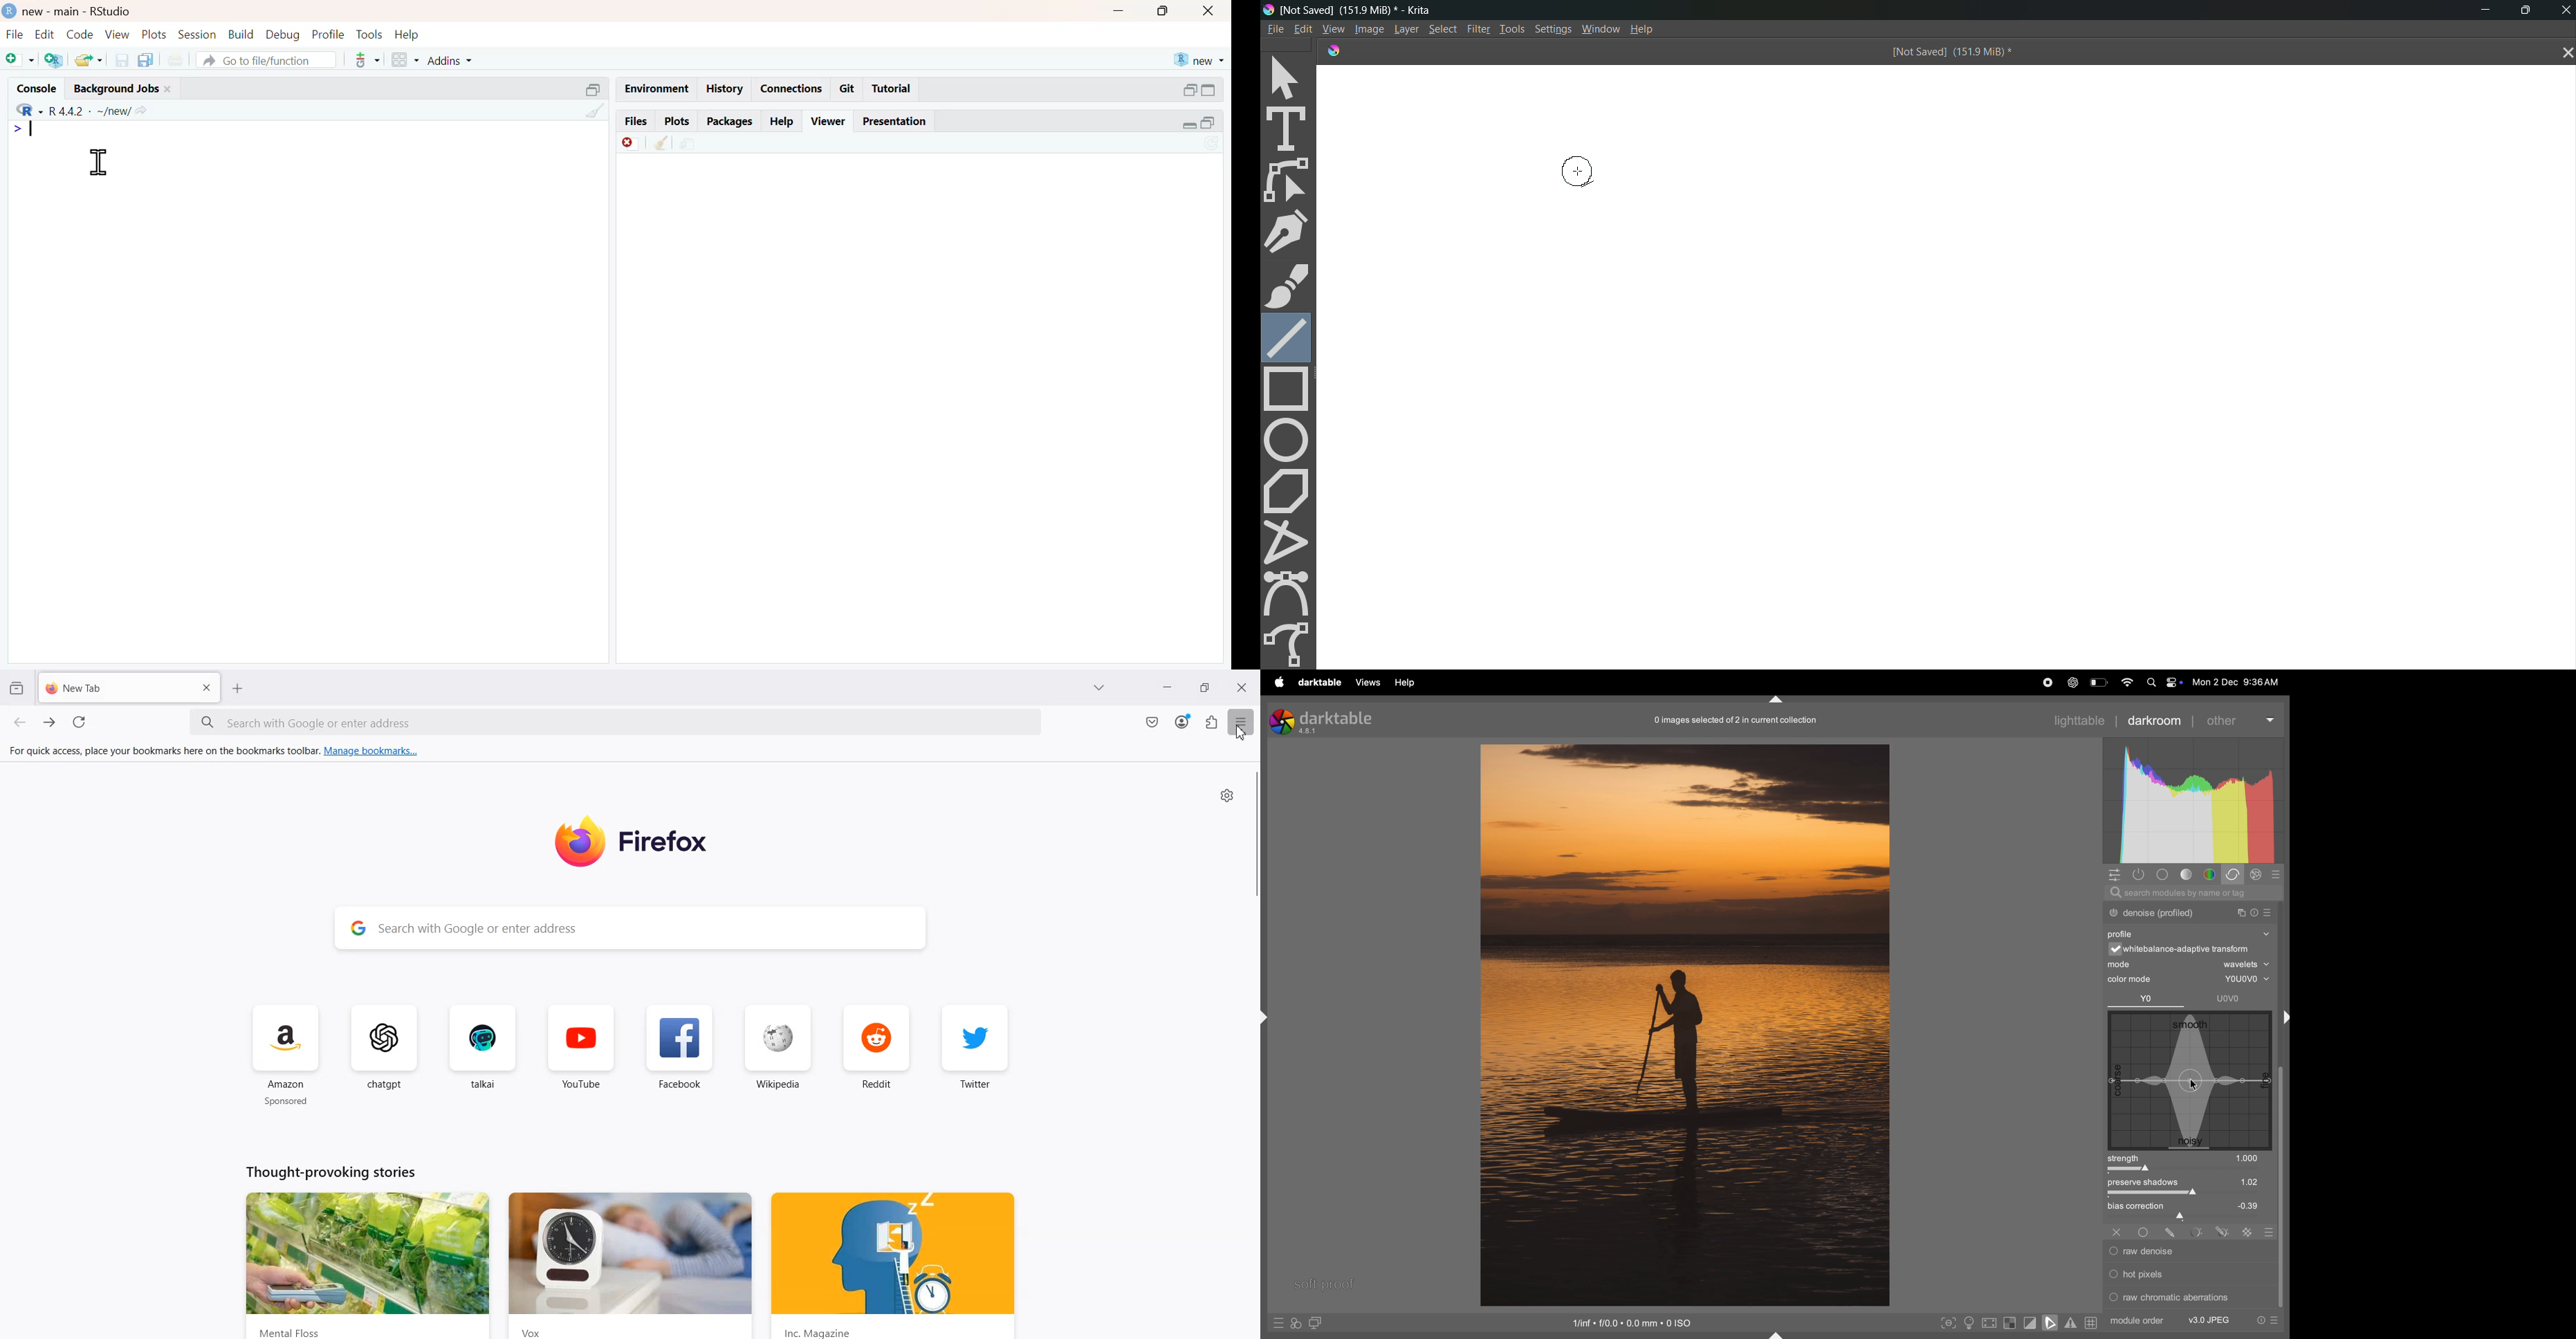  Describe the element at coordinates (388, 1055) in the screenshot. I see `ChatGPT` at that location.